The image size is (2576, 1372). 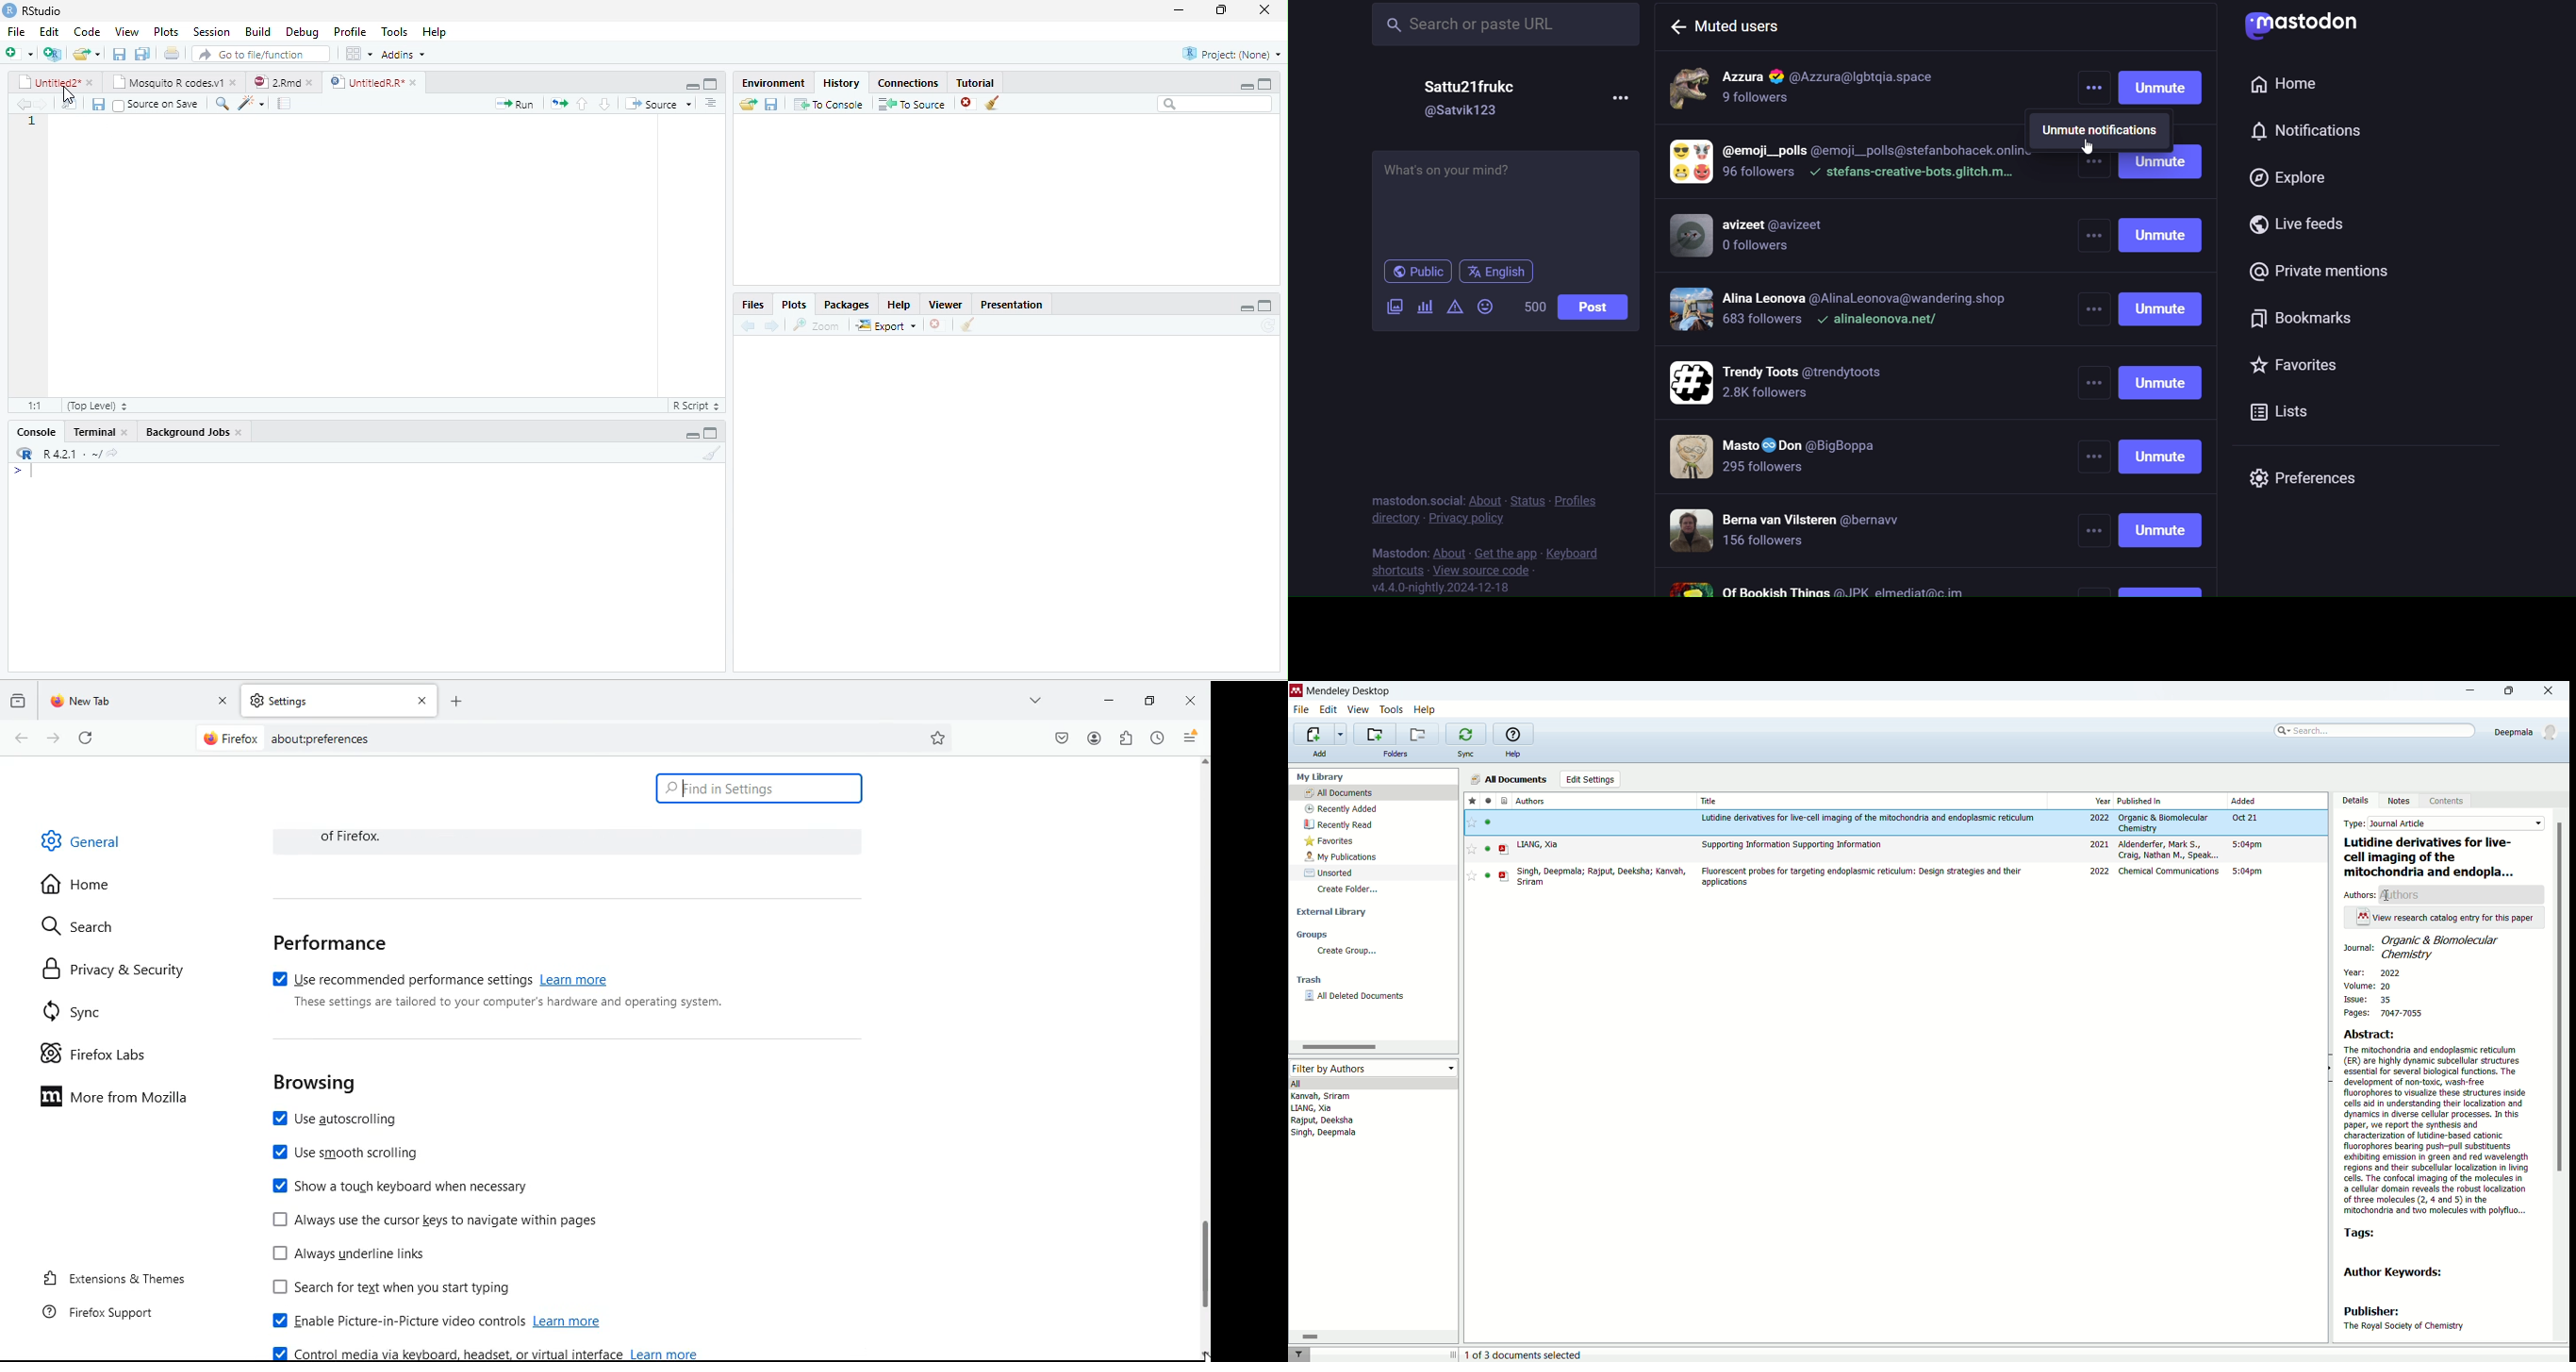 What do you see at coordinates (121, 53) in the screenshot?
I see `previous file saction` at bounding box center [121, 53].